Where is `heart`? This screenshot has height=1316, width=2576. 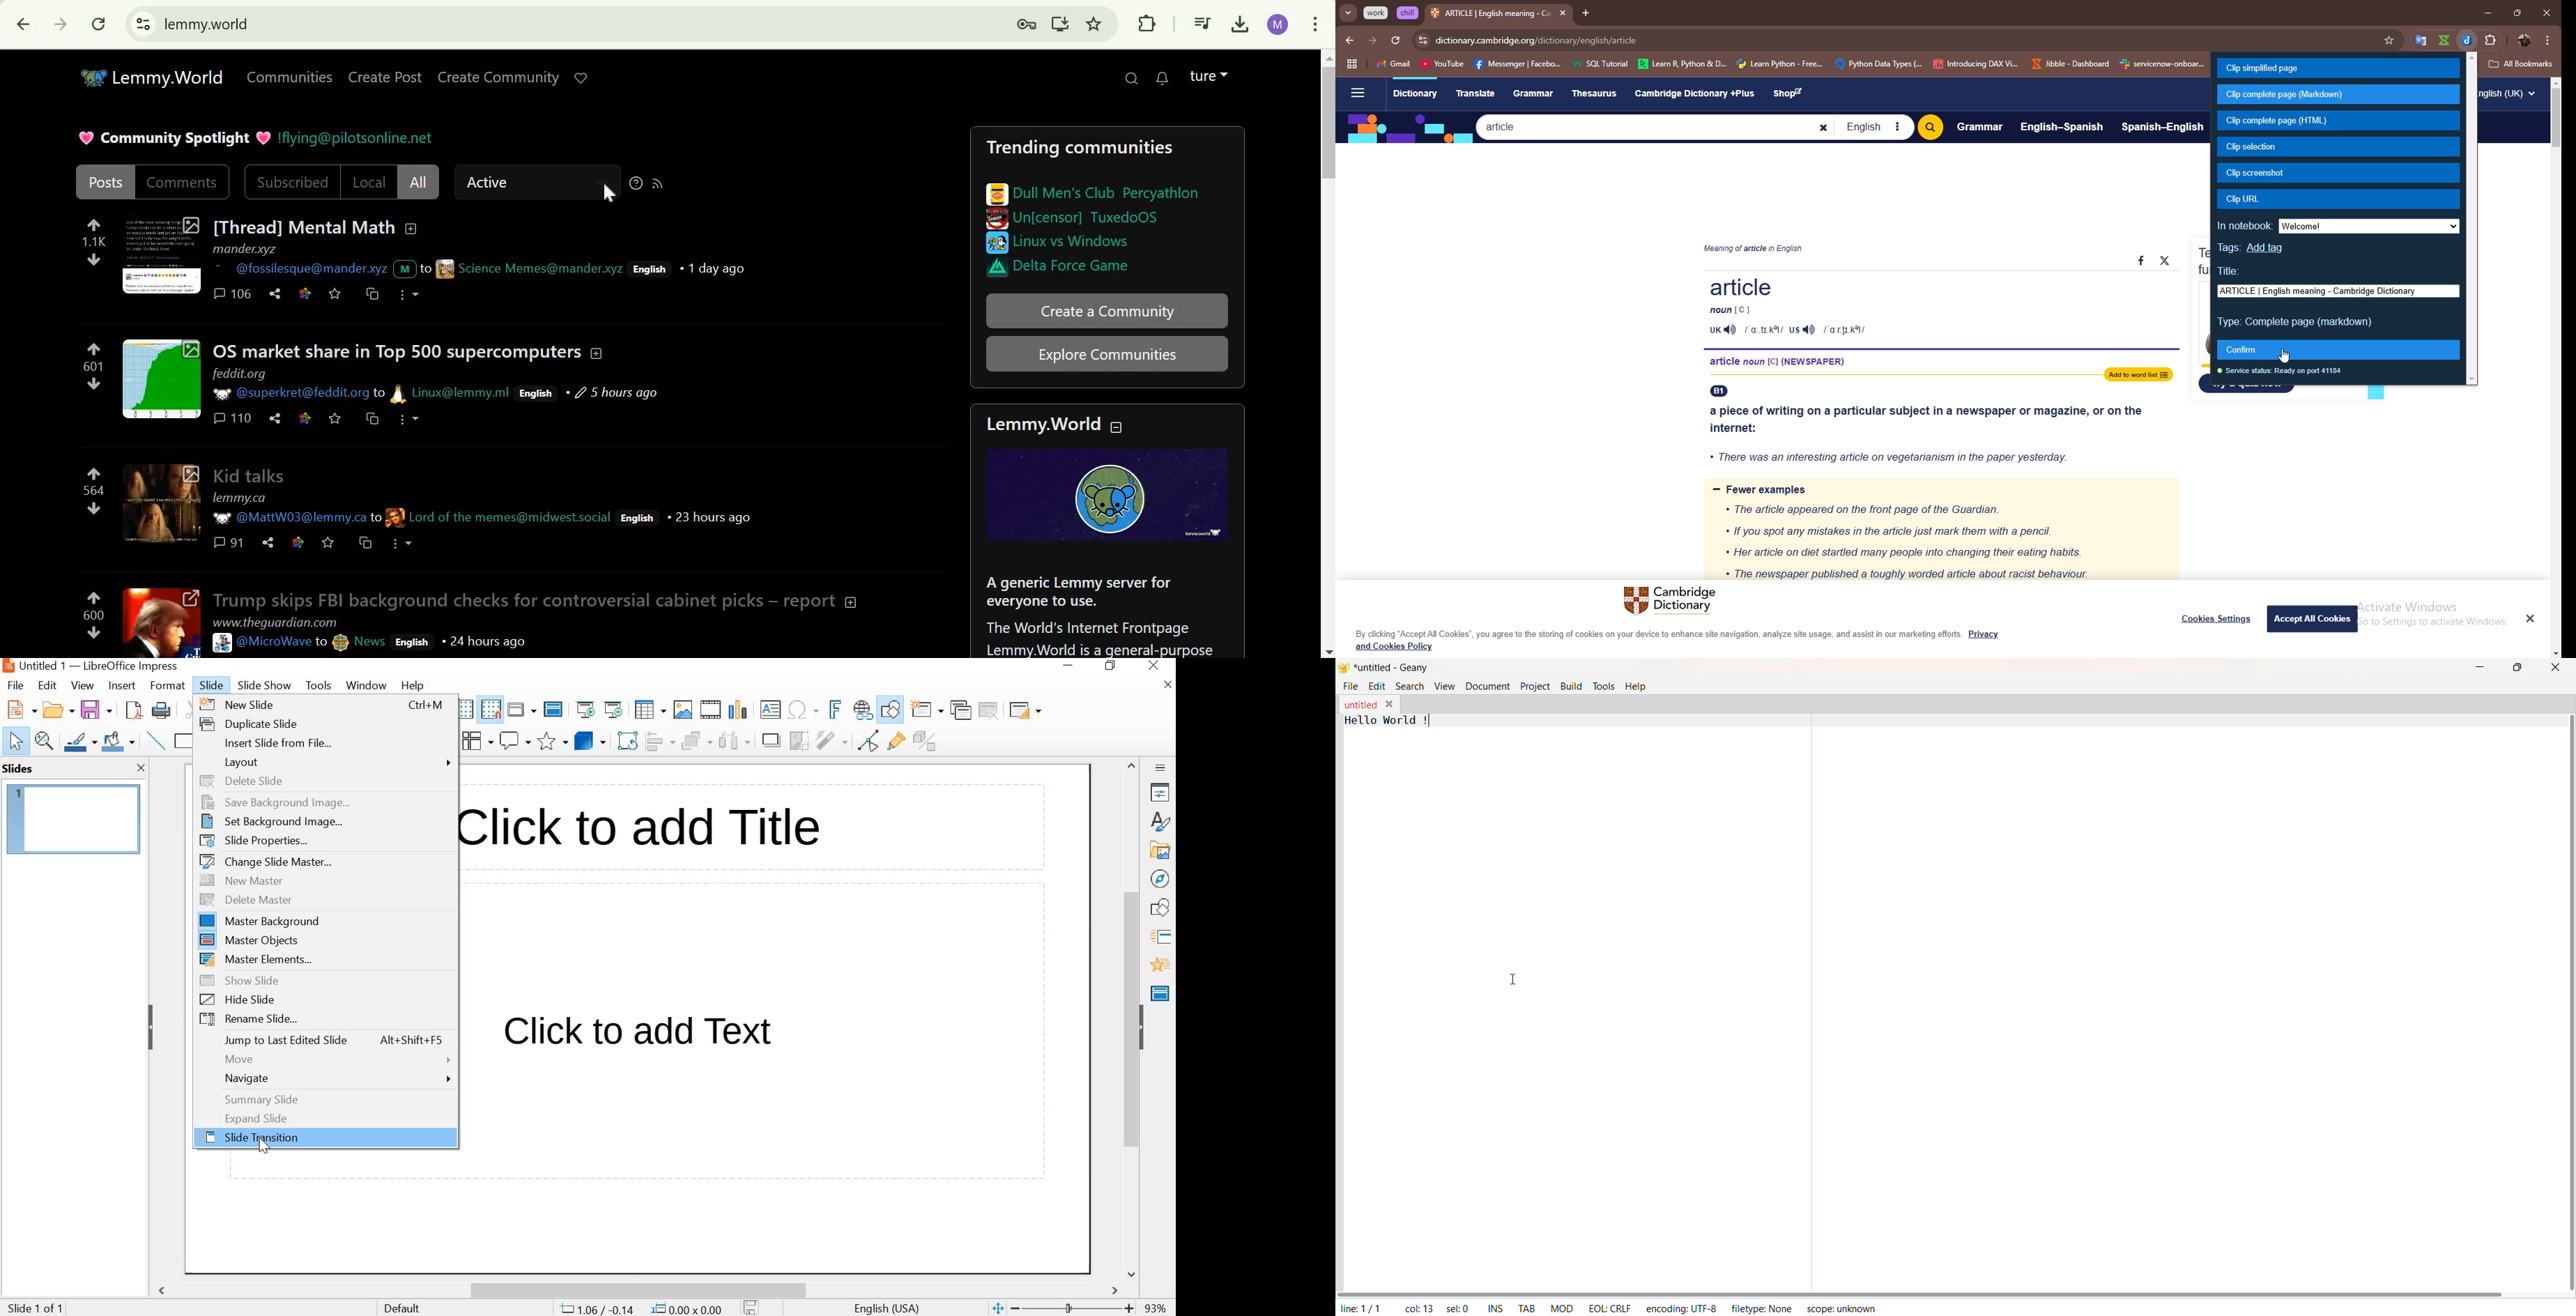 heart is located at coordinates (261, 137).